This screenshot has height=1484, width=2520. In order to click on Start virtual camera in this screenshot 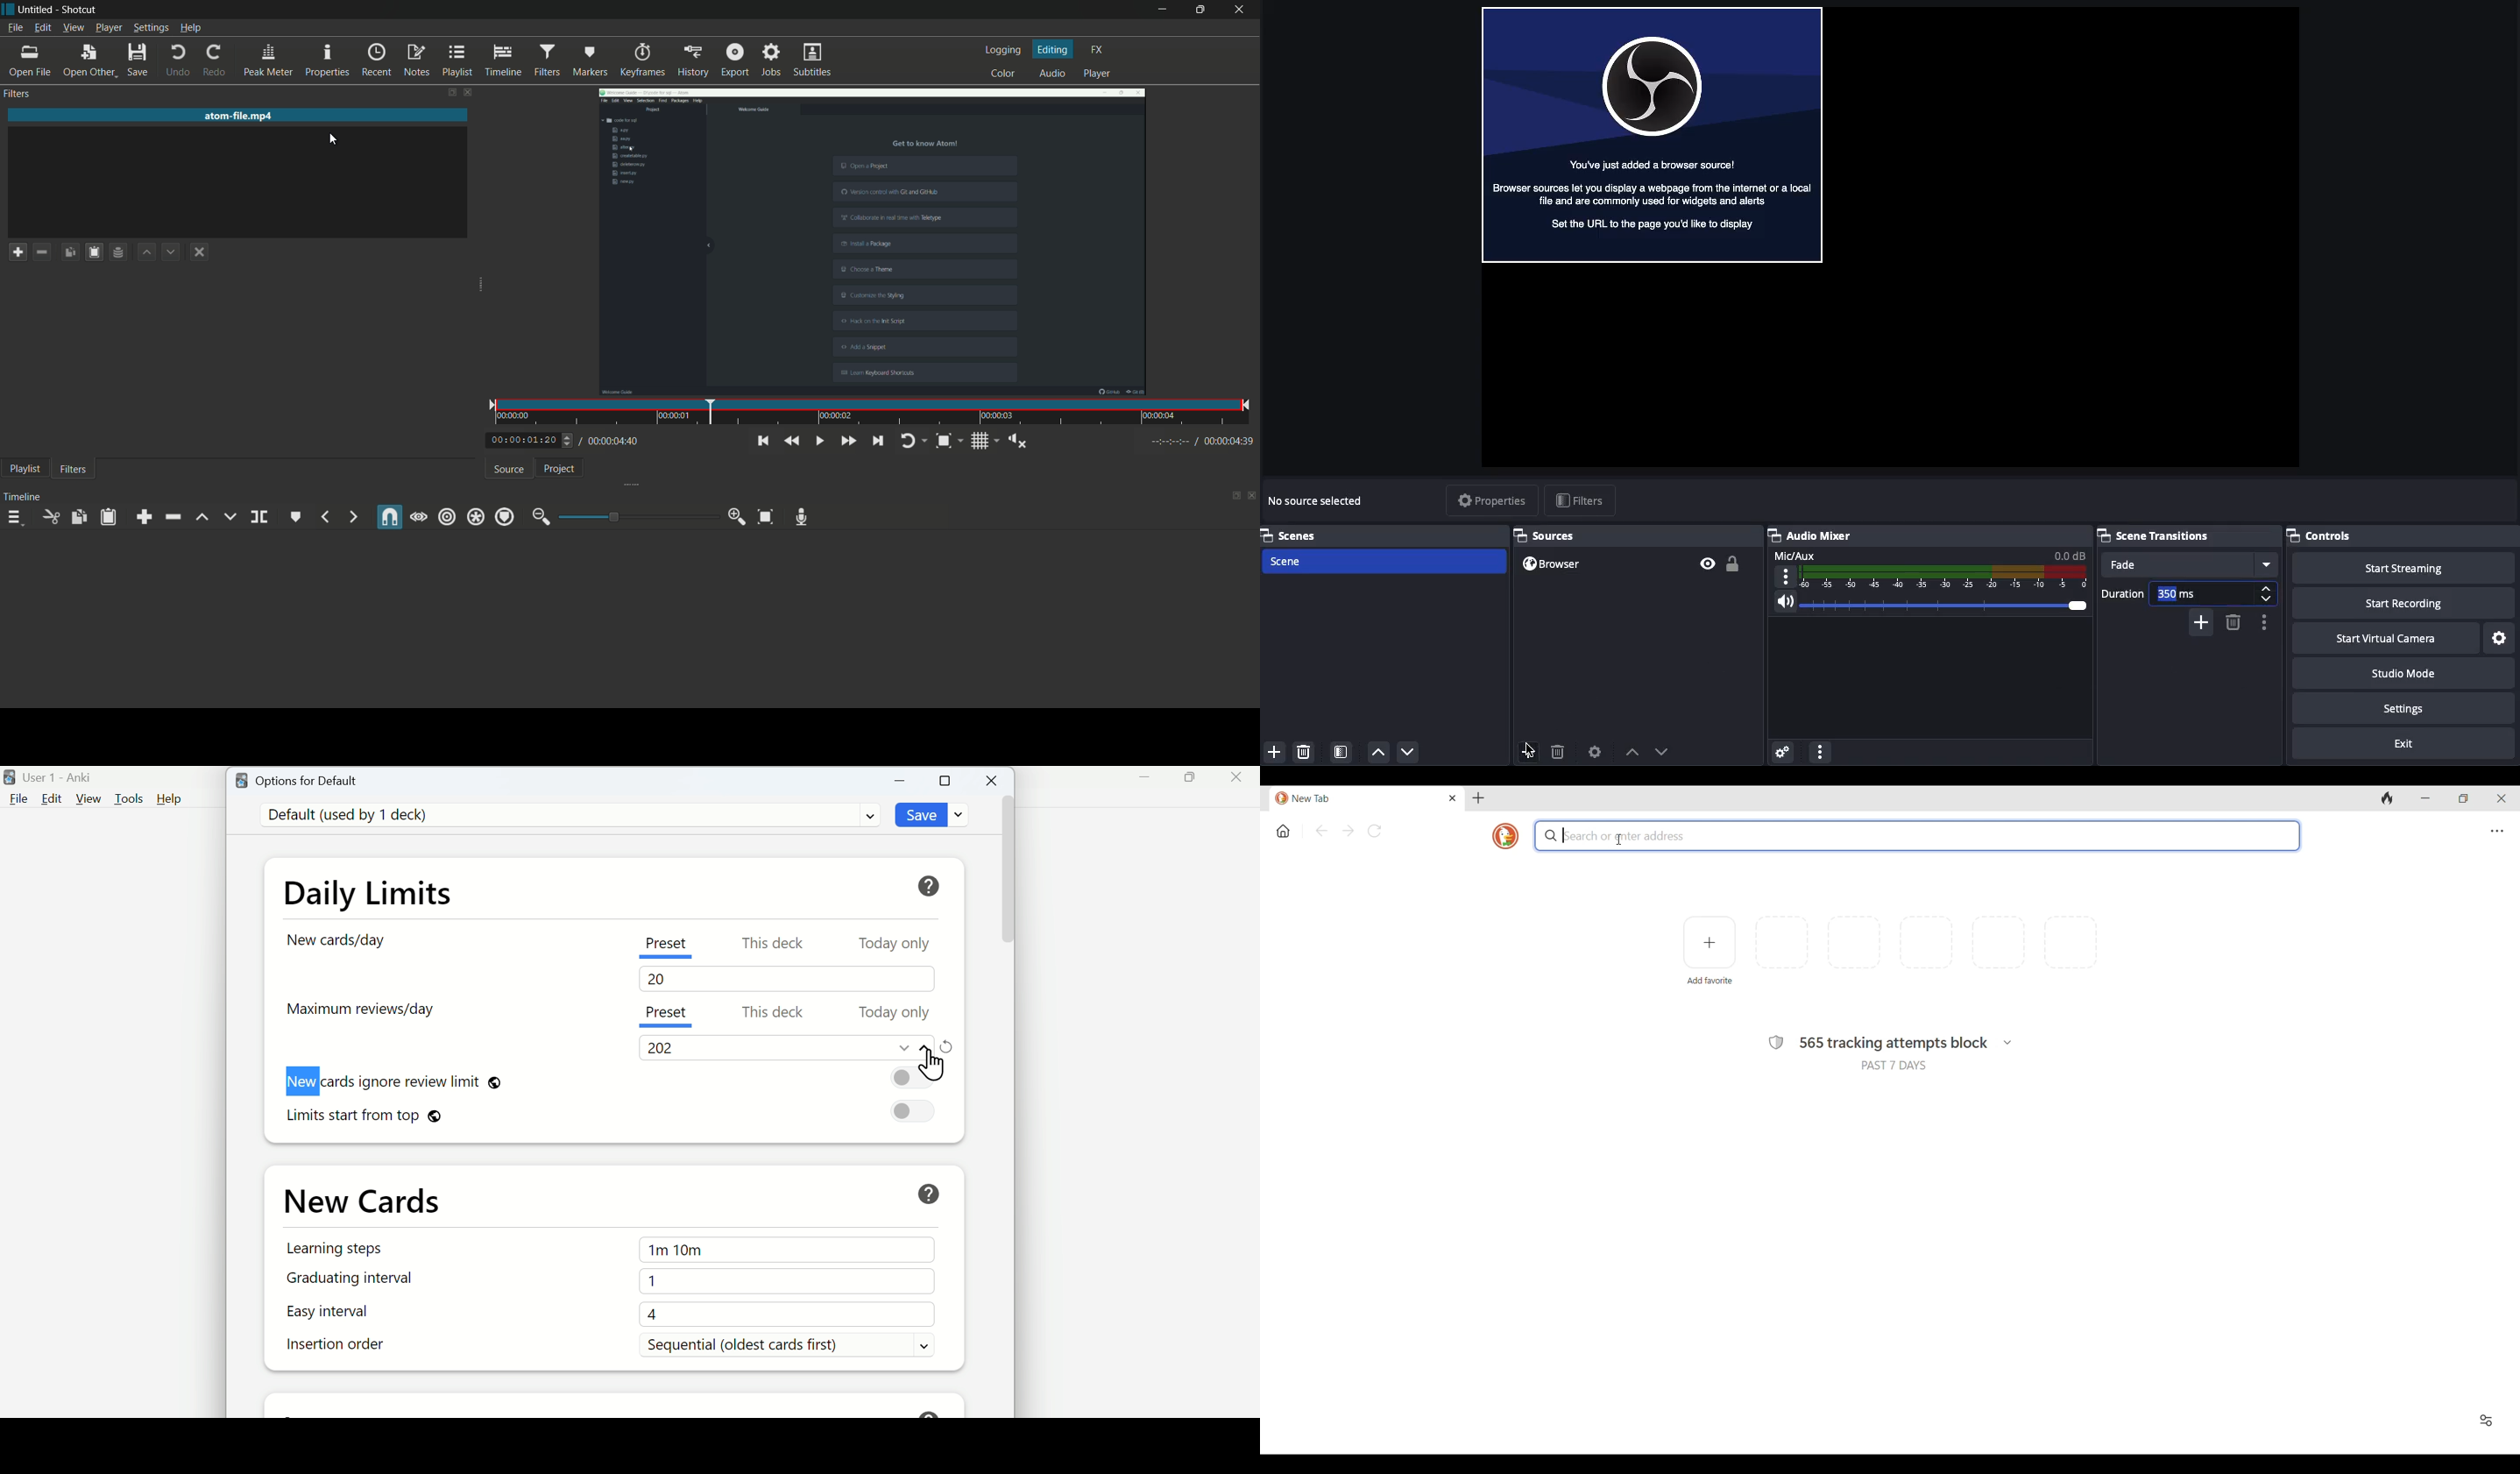, I will do `click(2382, 639)`.